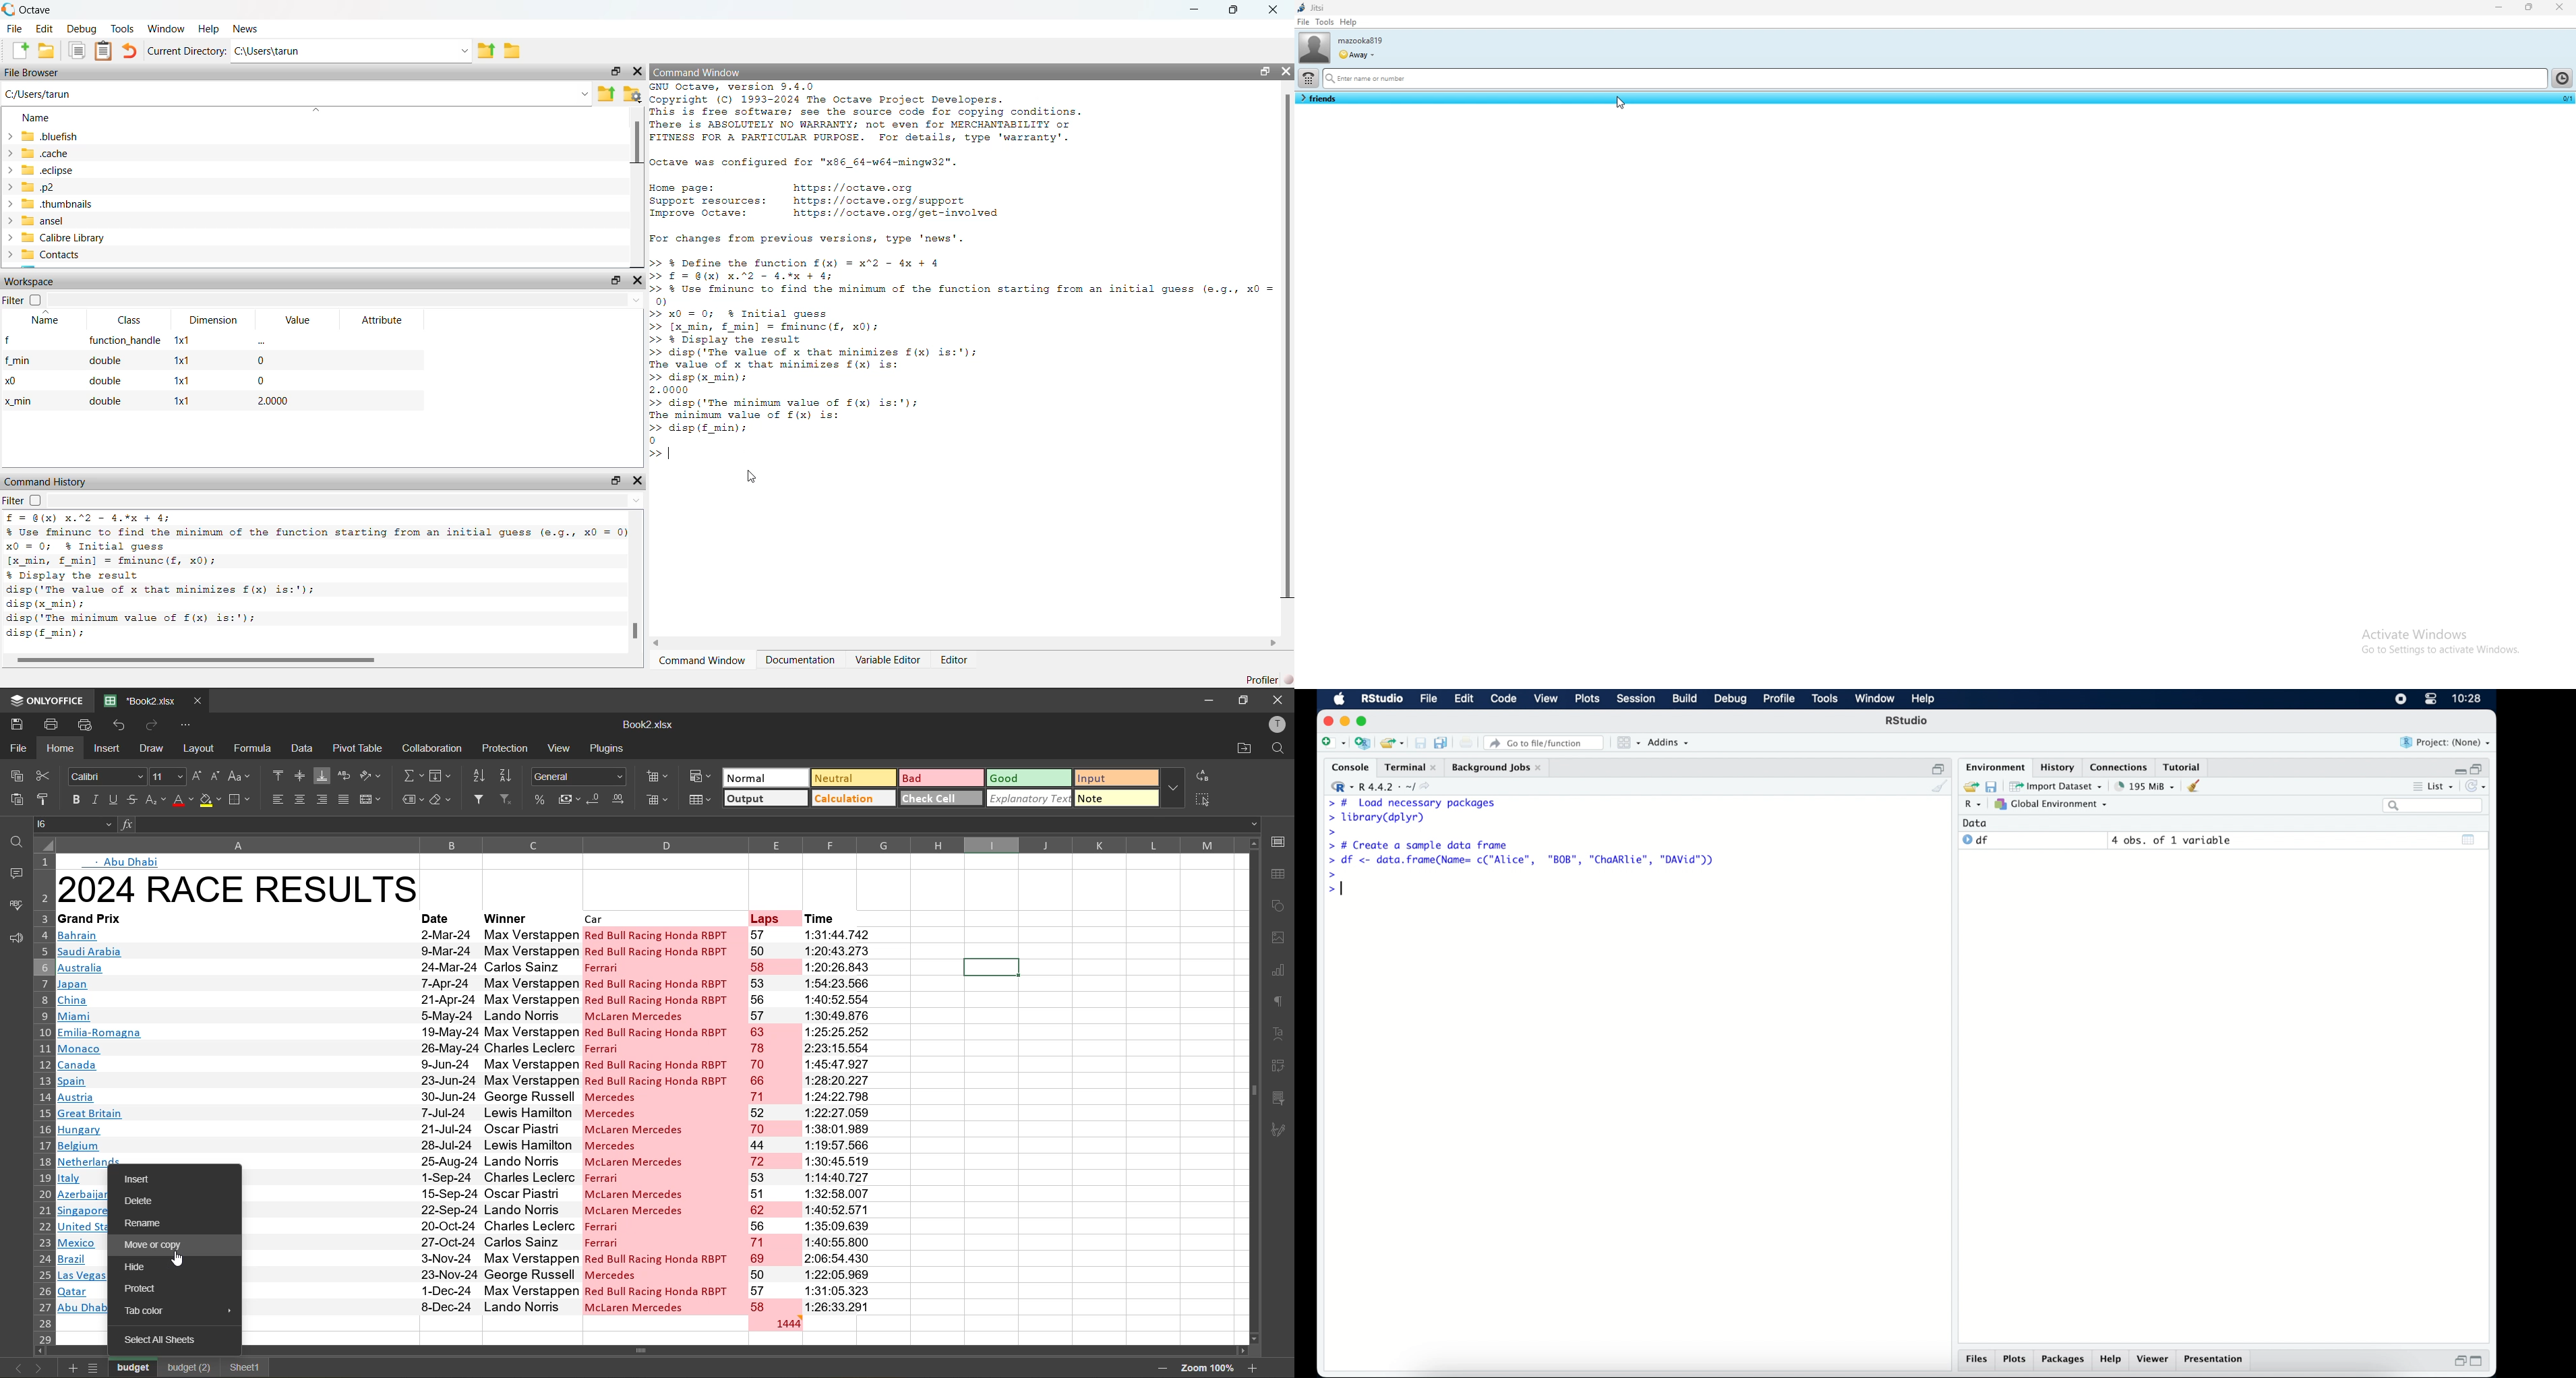 The height and width of the screenshot is (1400, 2576). Describe the element at coordinates (1282, 874) in the screenshot. I see `table` at that location.